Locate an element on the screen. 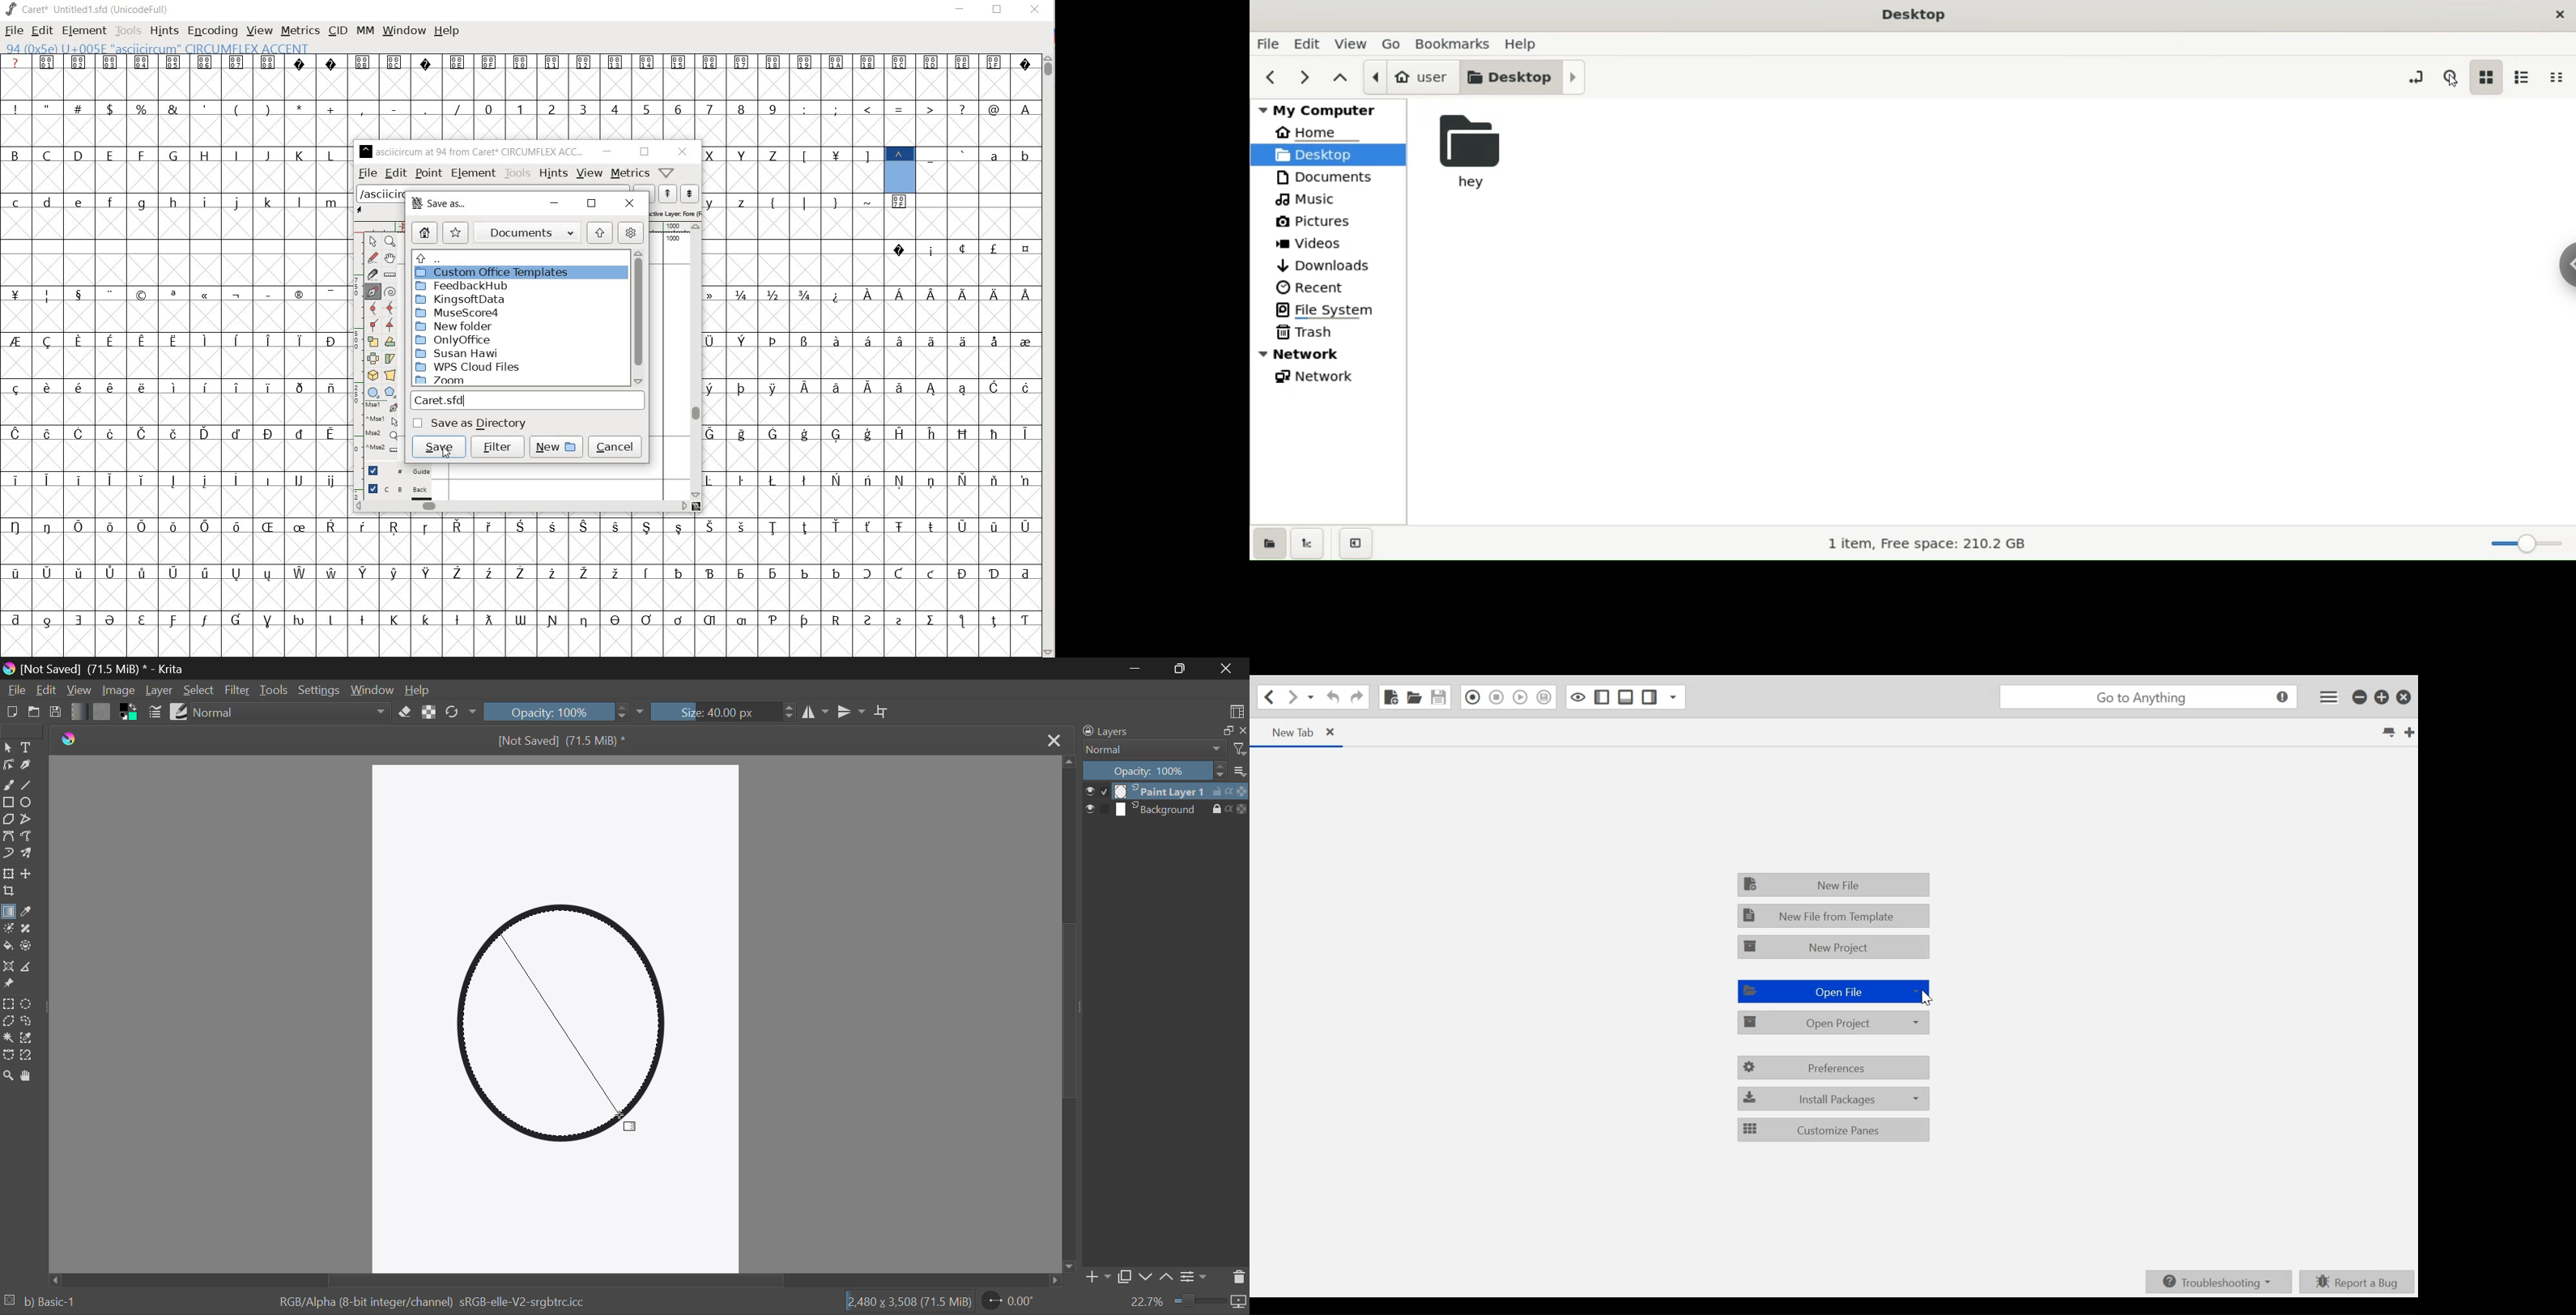 The image size is (2576, 1316). Calligraphic Tool is located at coordinates (28, 768).